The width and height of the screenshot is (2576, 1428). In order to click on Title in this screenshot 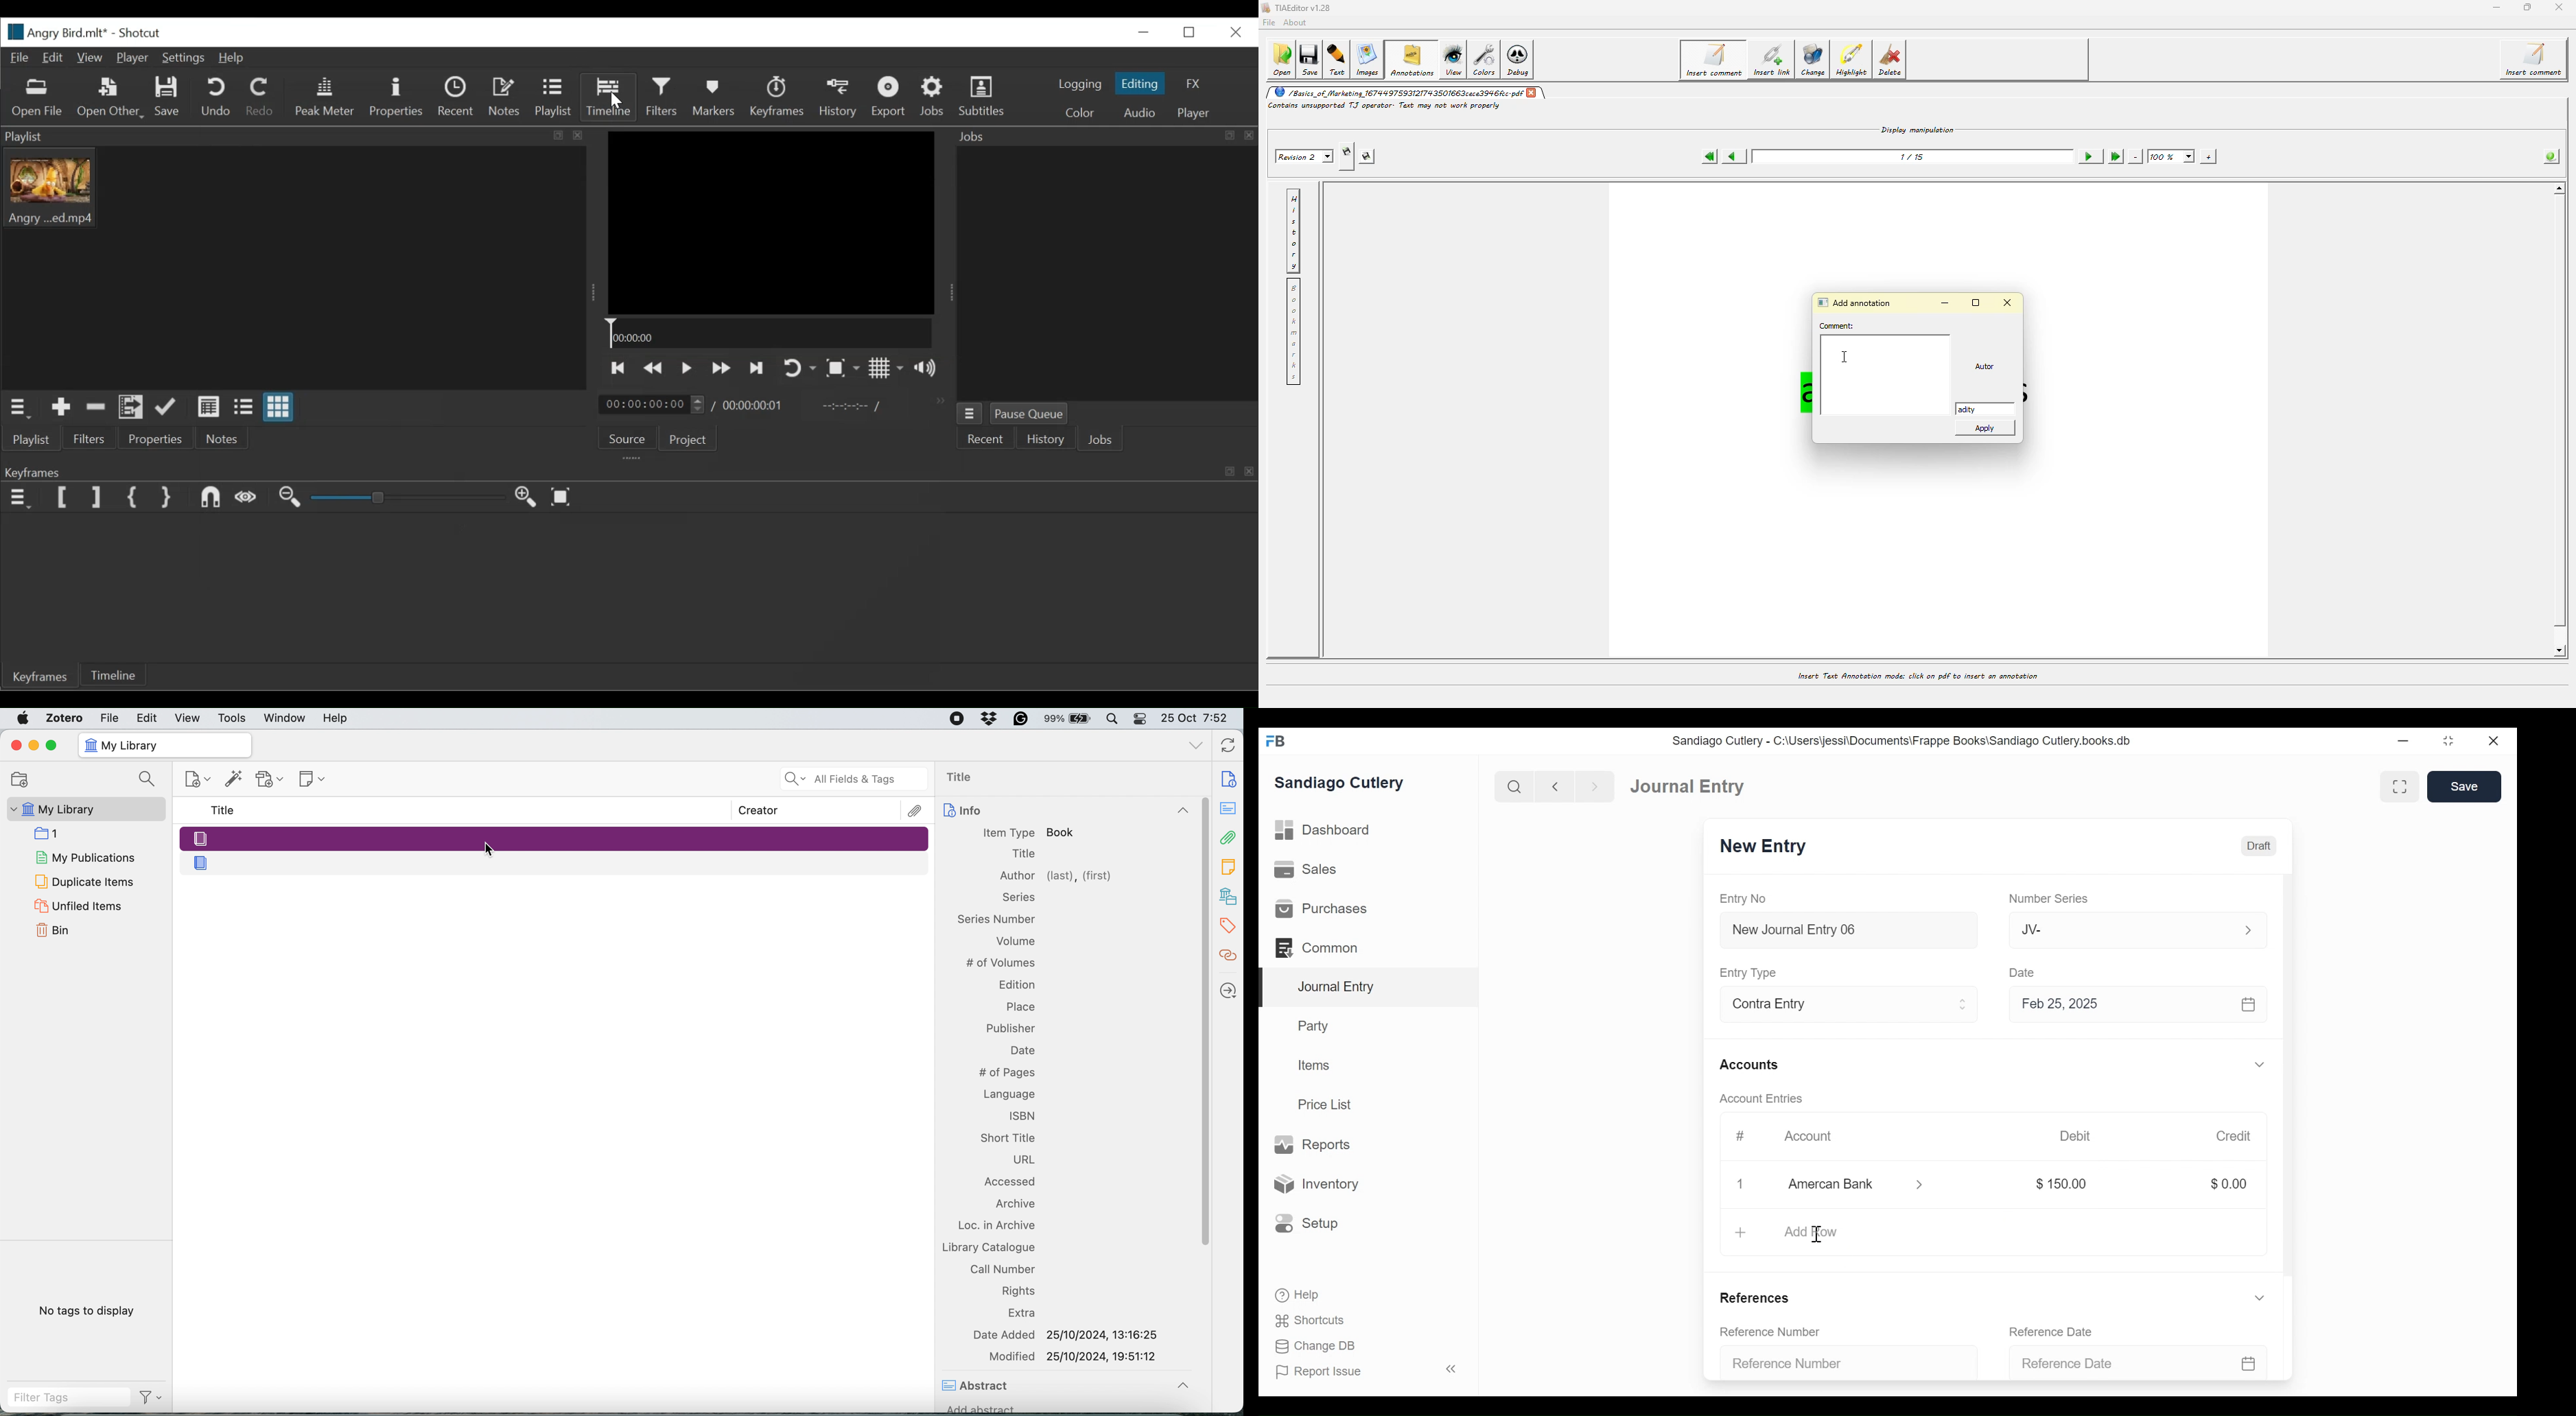, I will do `click(225, 811)`.